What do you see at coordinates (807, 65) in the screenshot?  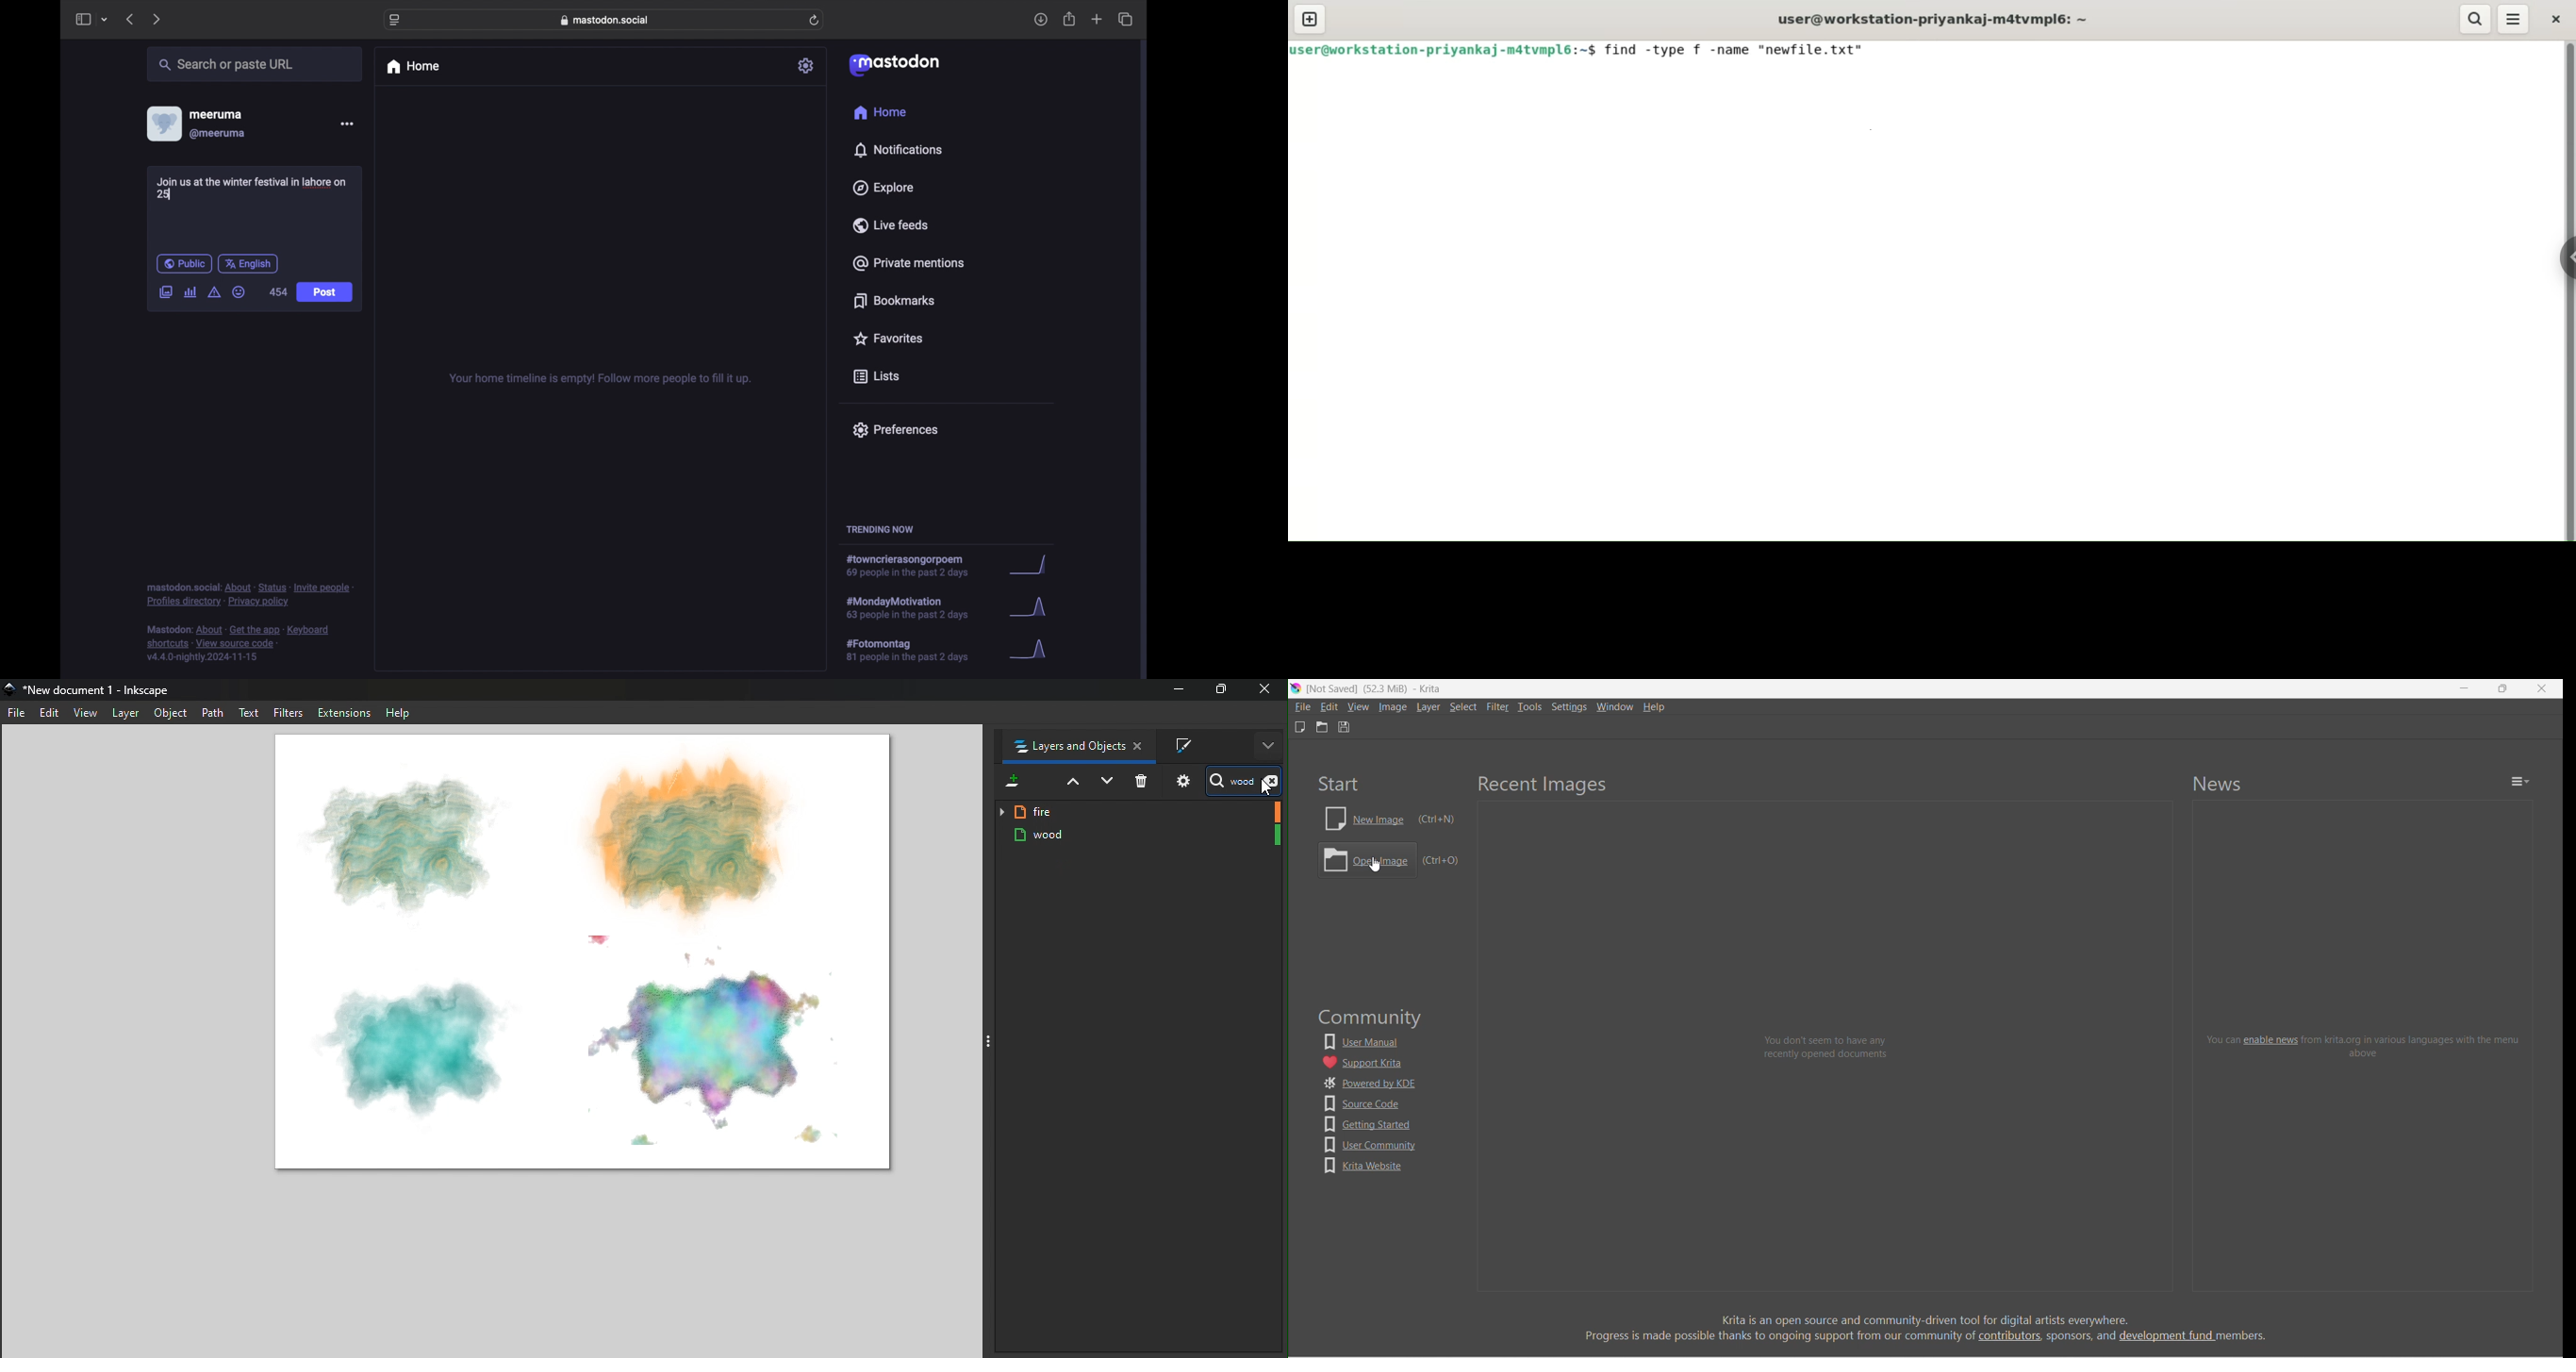 I see `settings` at bounding box center [807, 65].